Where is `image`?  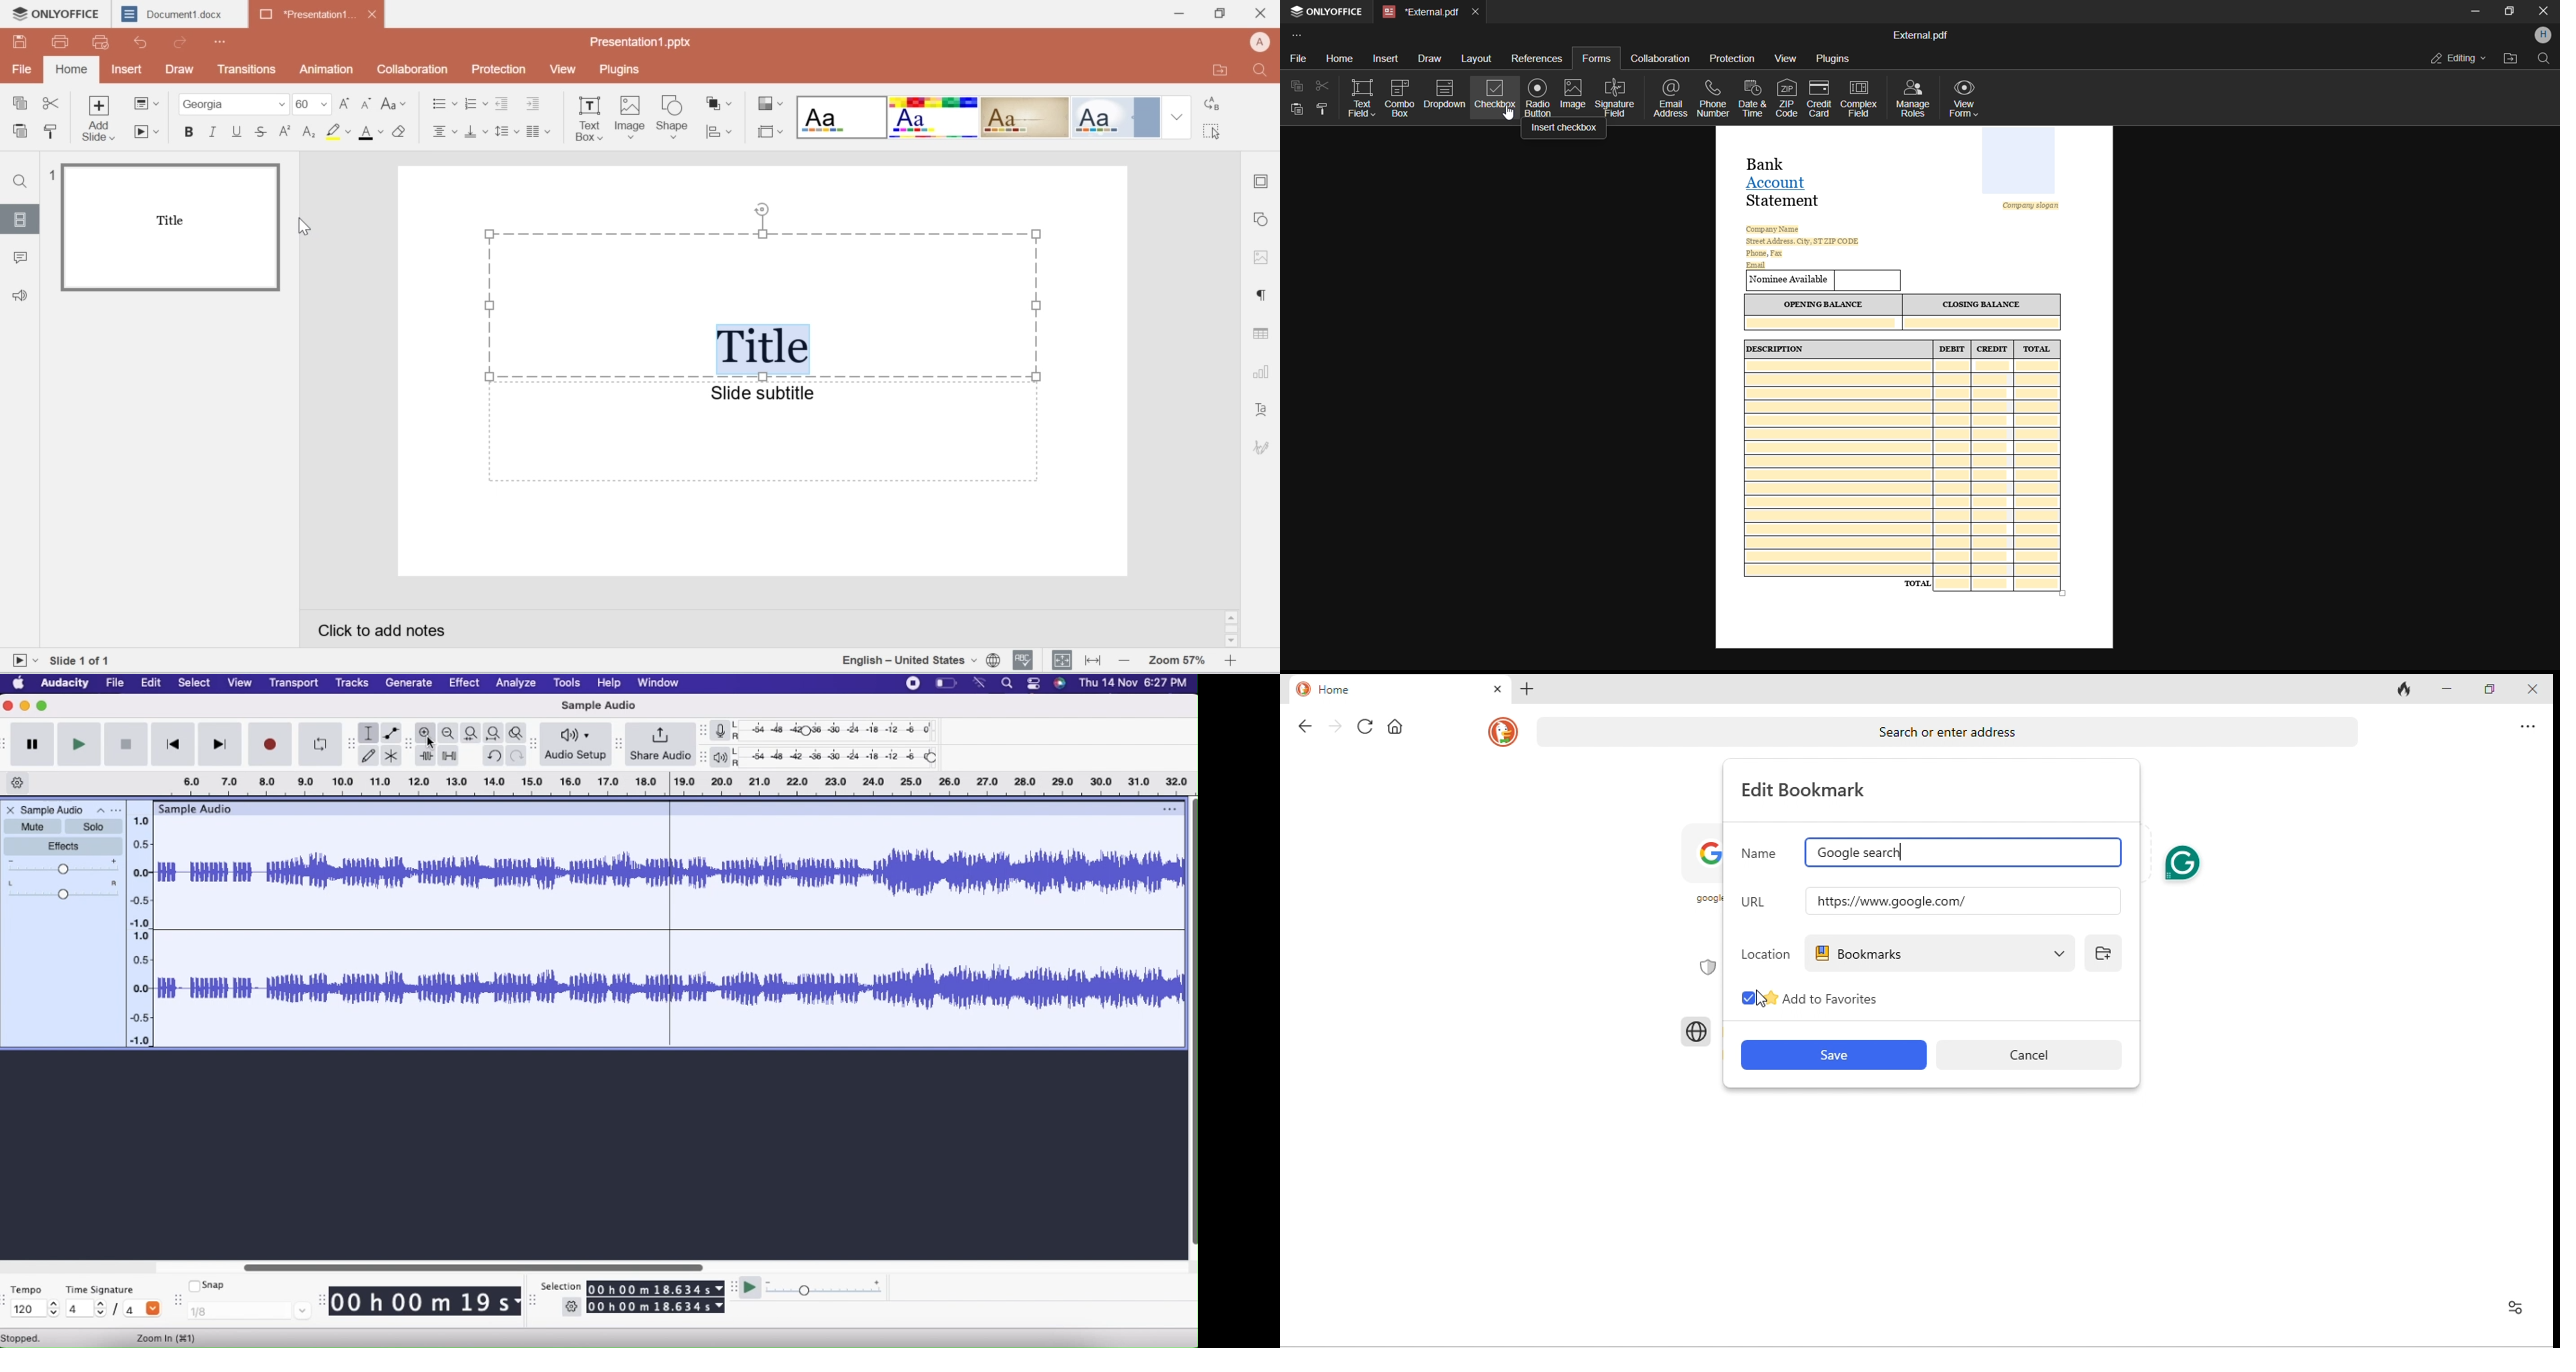
image is located at coordinates (1574, 94).